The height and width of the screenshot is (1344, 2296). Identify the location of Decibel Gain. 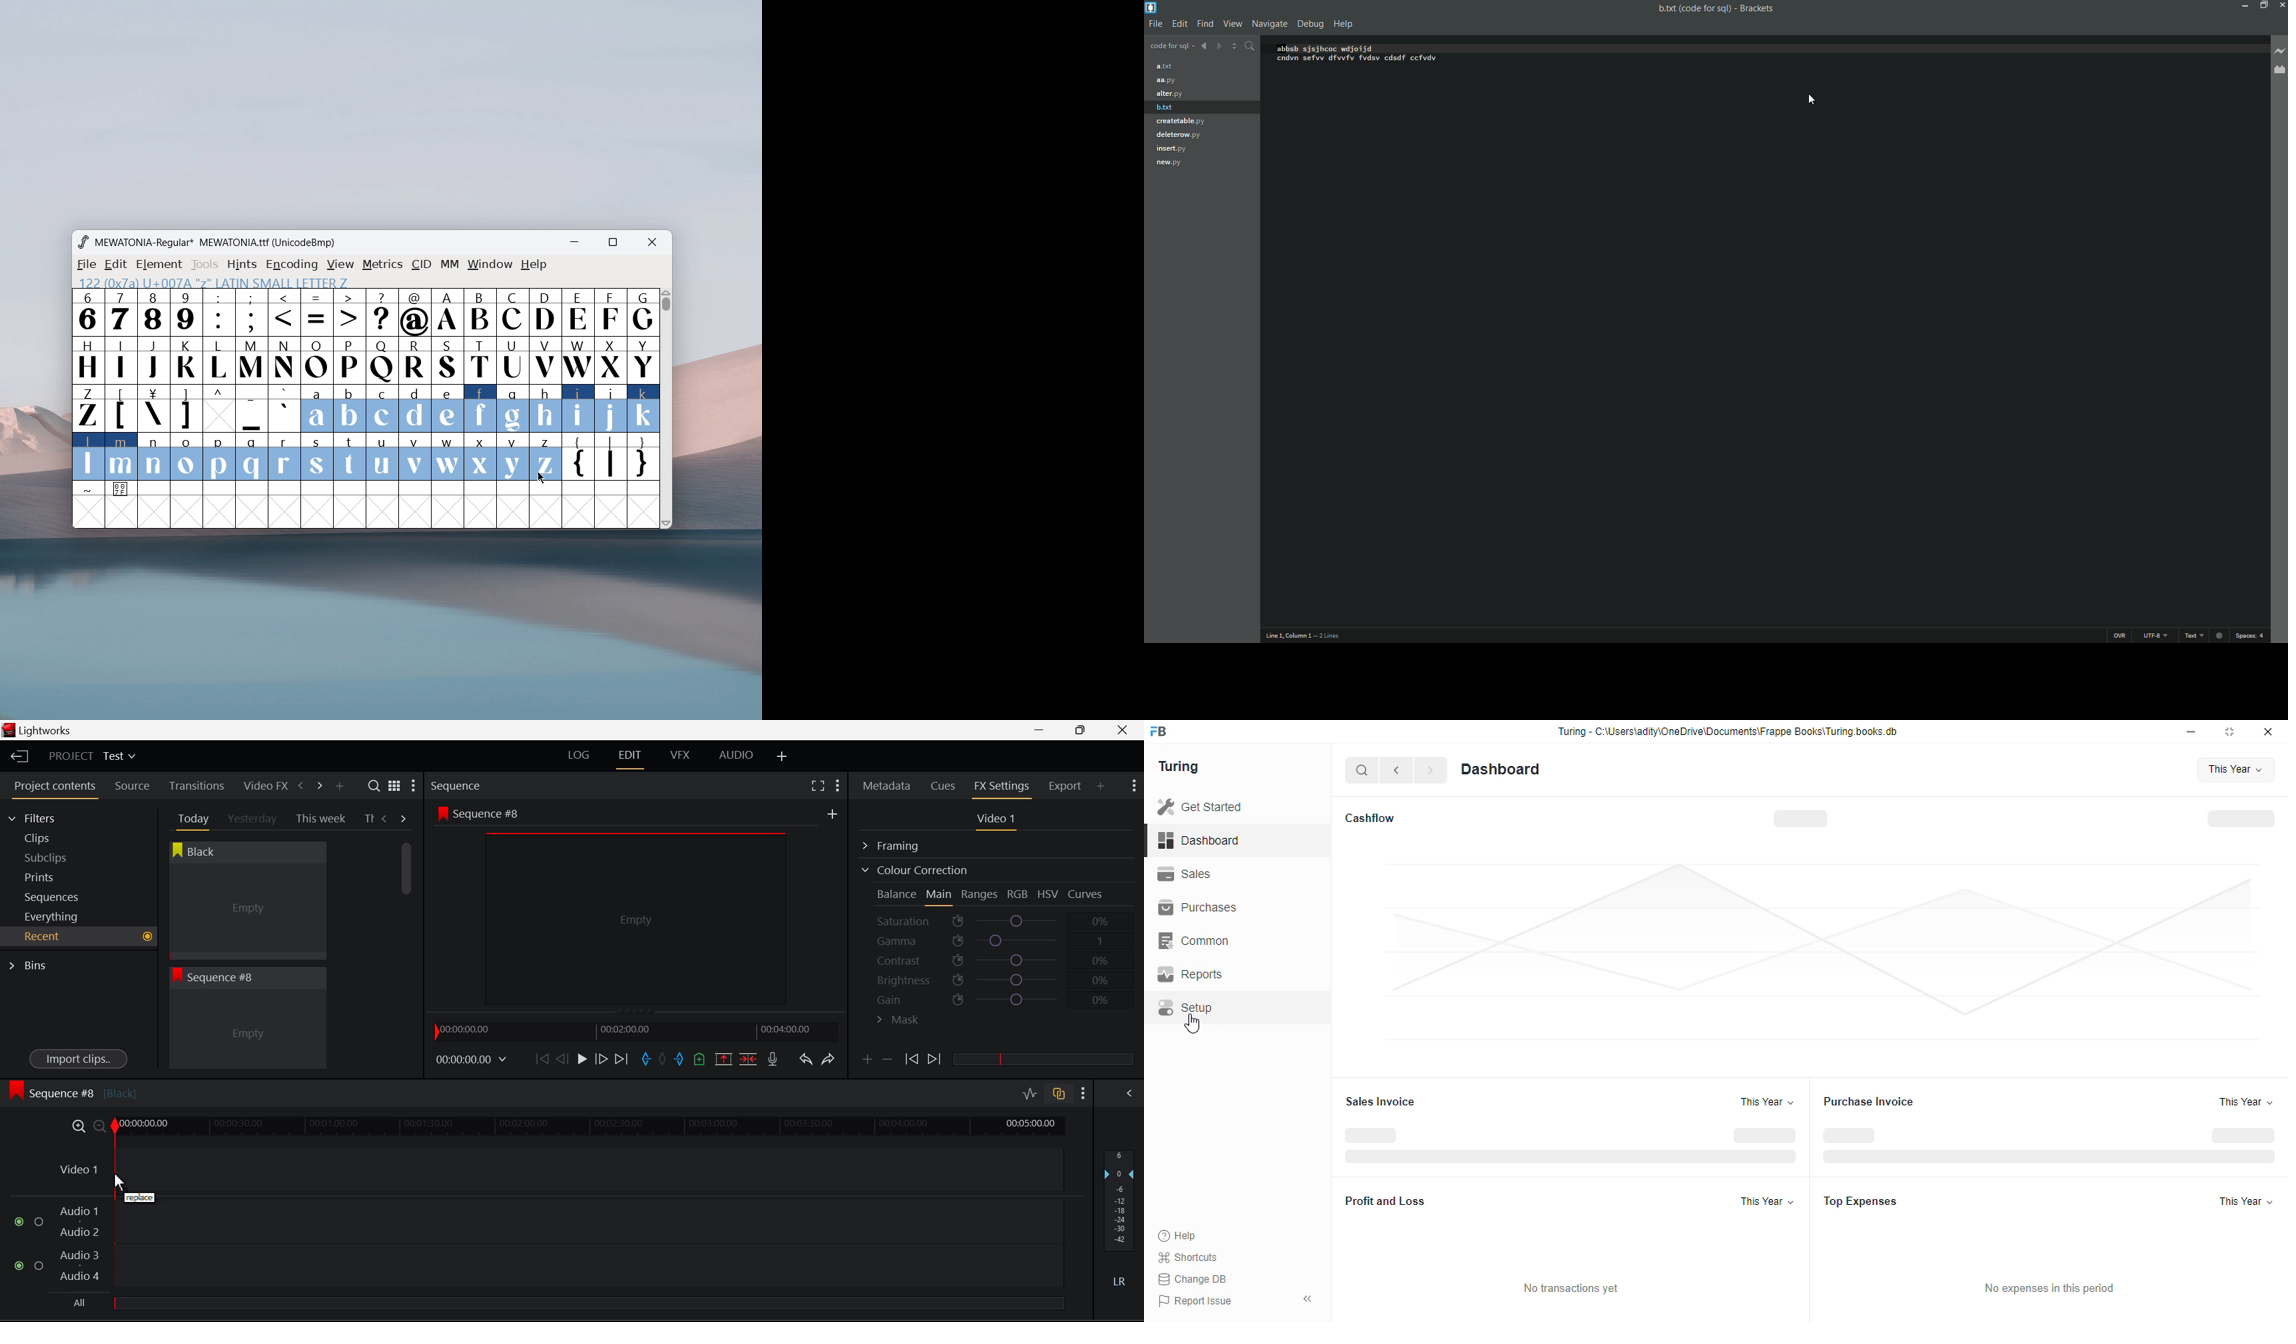
(1118, 1222).